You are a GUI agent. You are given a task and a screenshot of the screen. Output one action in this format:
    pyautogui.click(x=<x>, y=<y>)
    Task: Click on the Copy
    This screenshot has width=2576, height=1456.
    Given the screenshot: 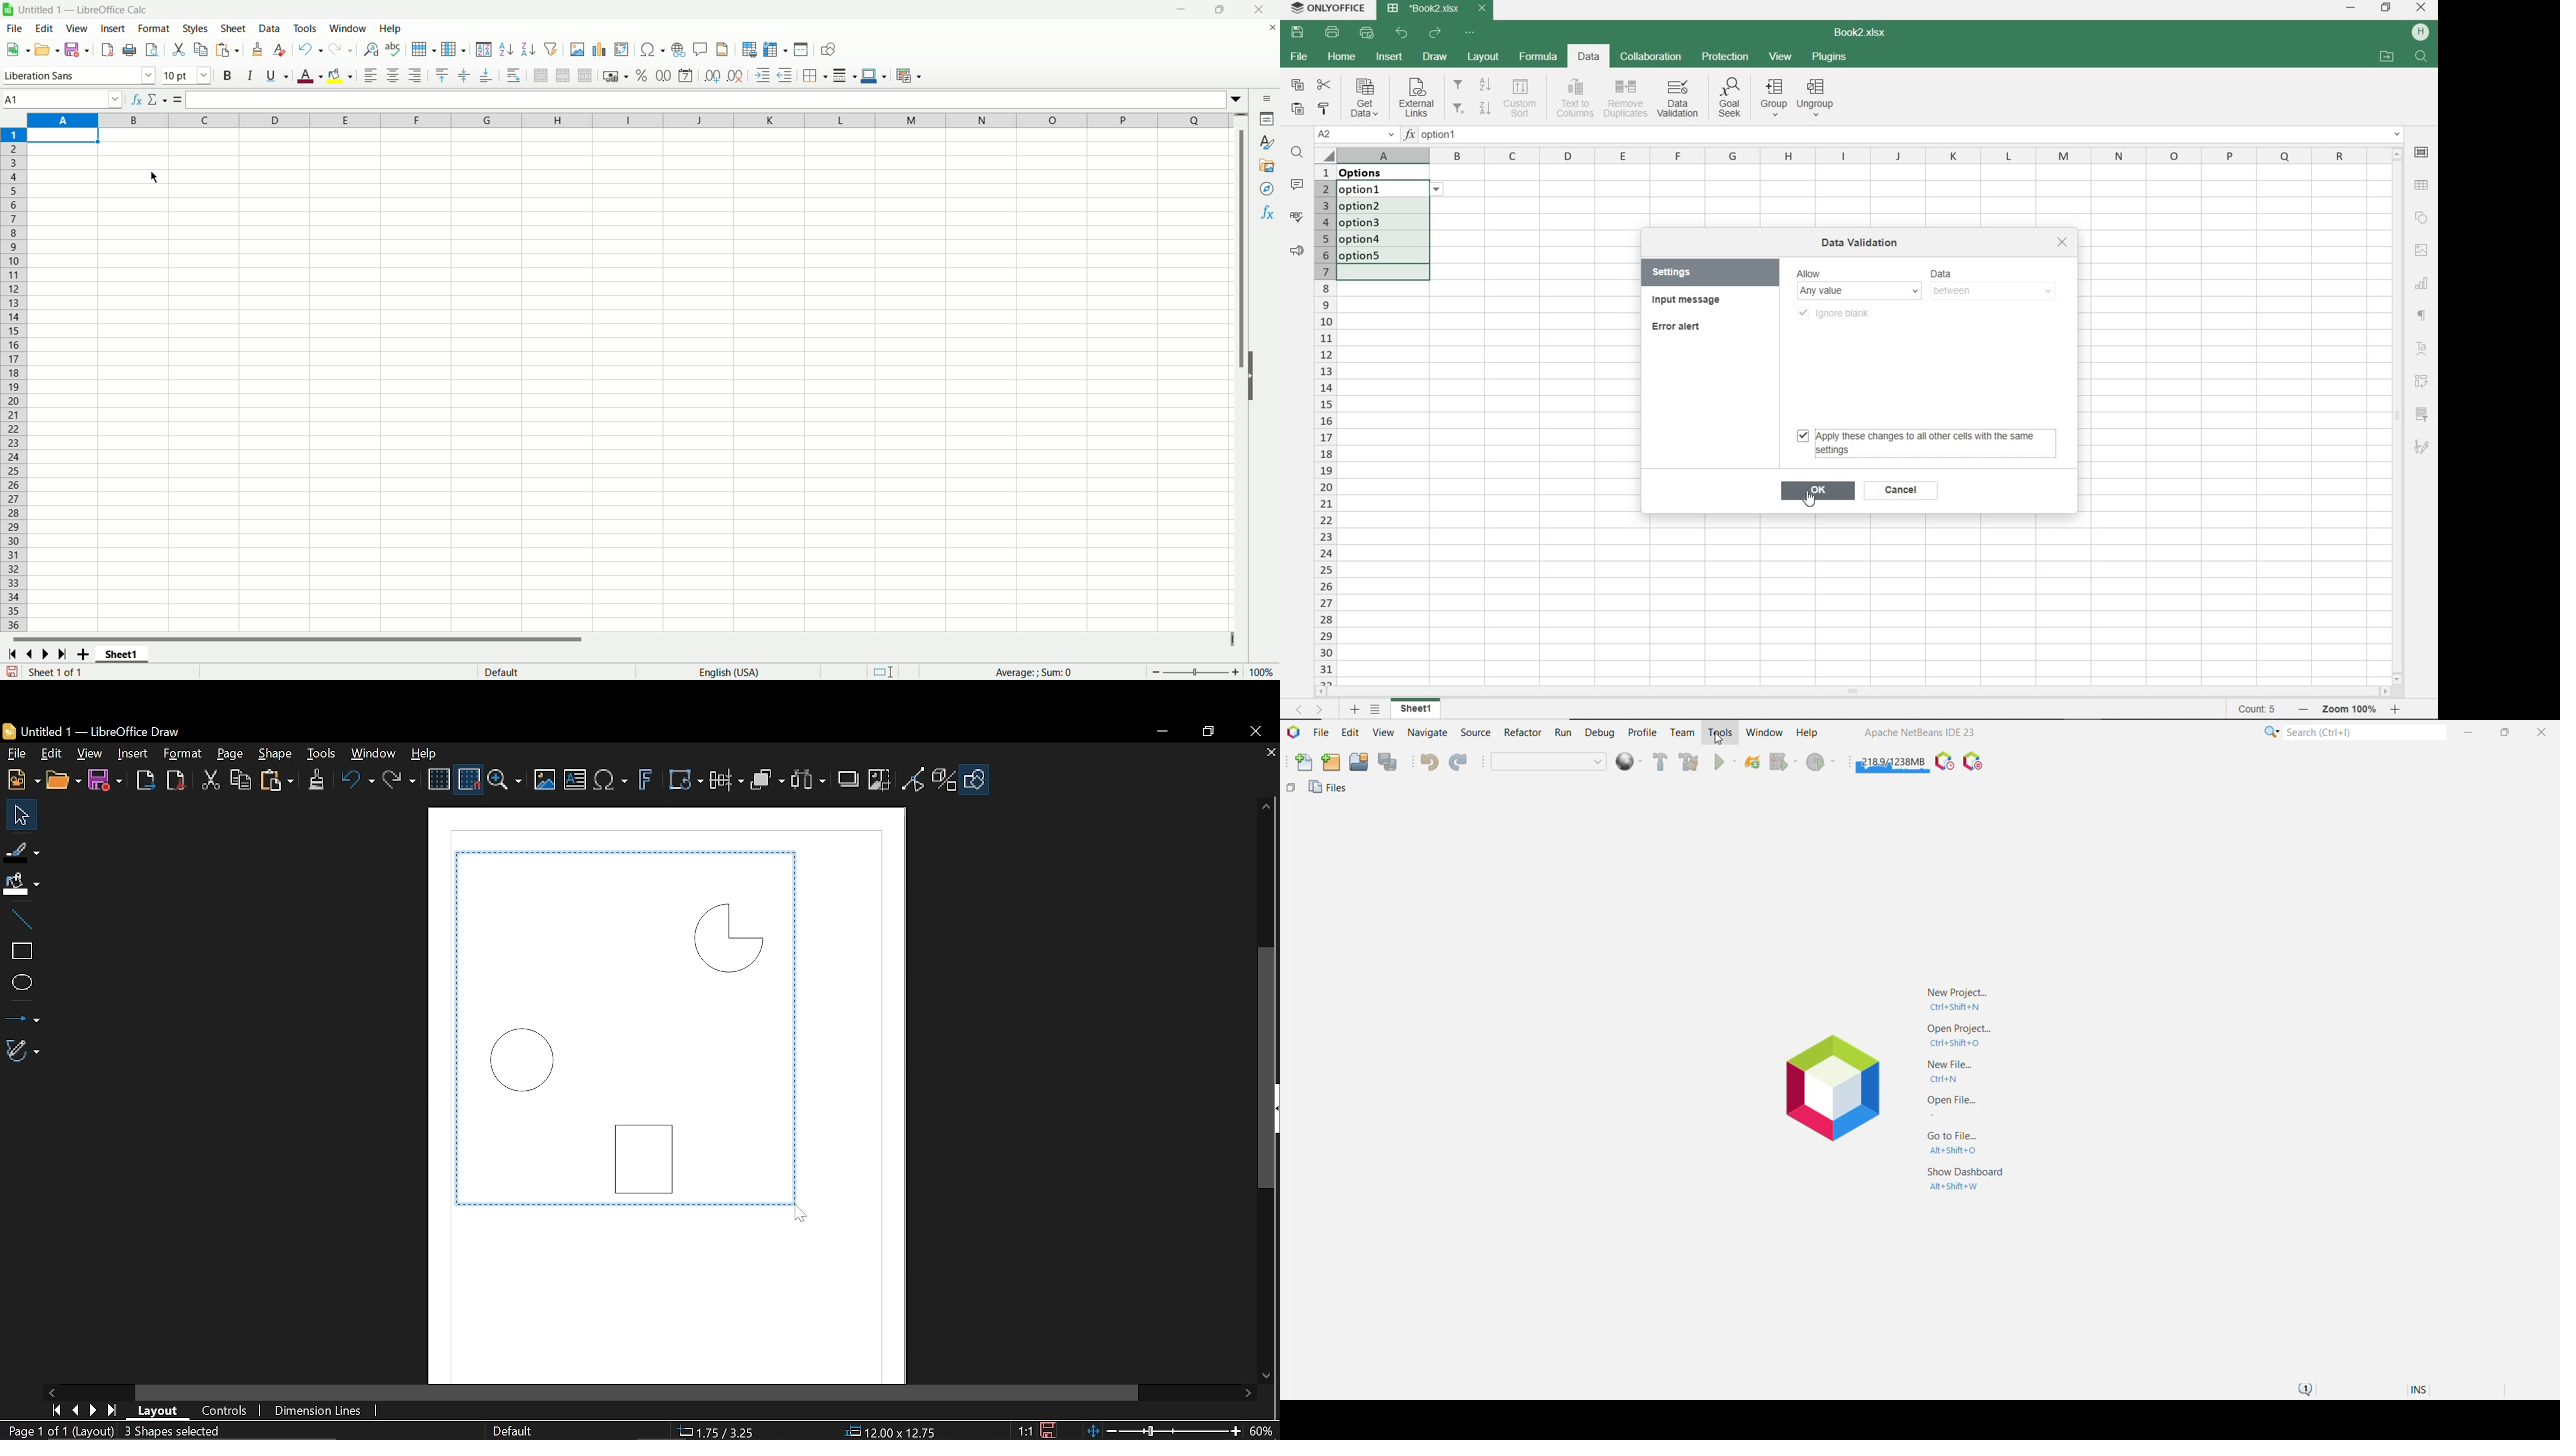 What is the action you would take?
    pyautogui.click(x=243, y=780)
    